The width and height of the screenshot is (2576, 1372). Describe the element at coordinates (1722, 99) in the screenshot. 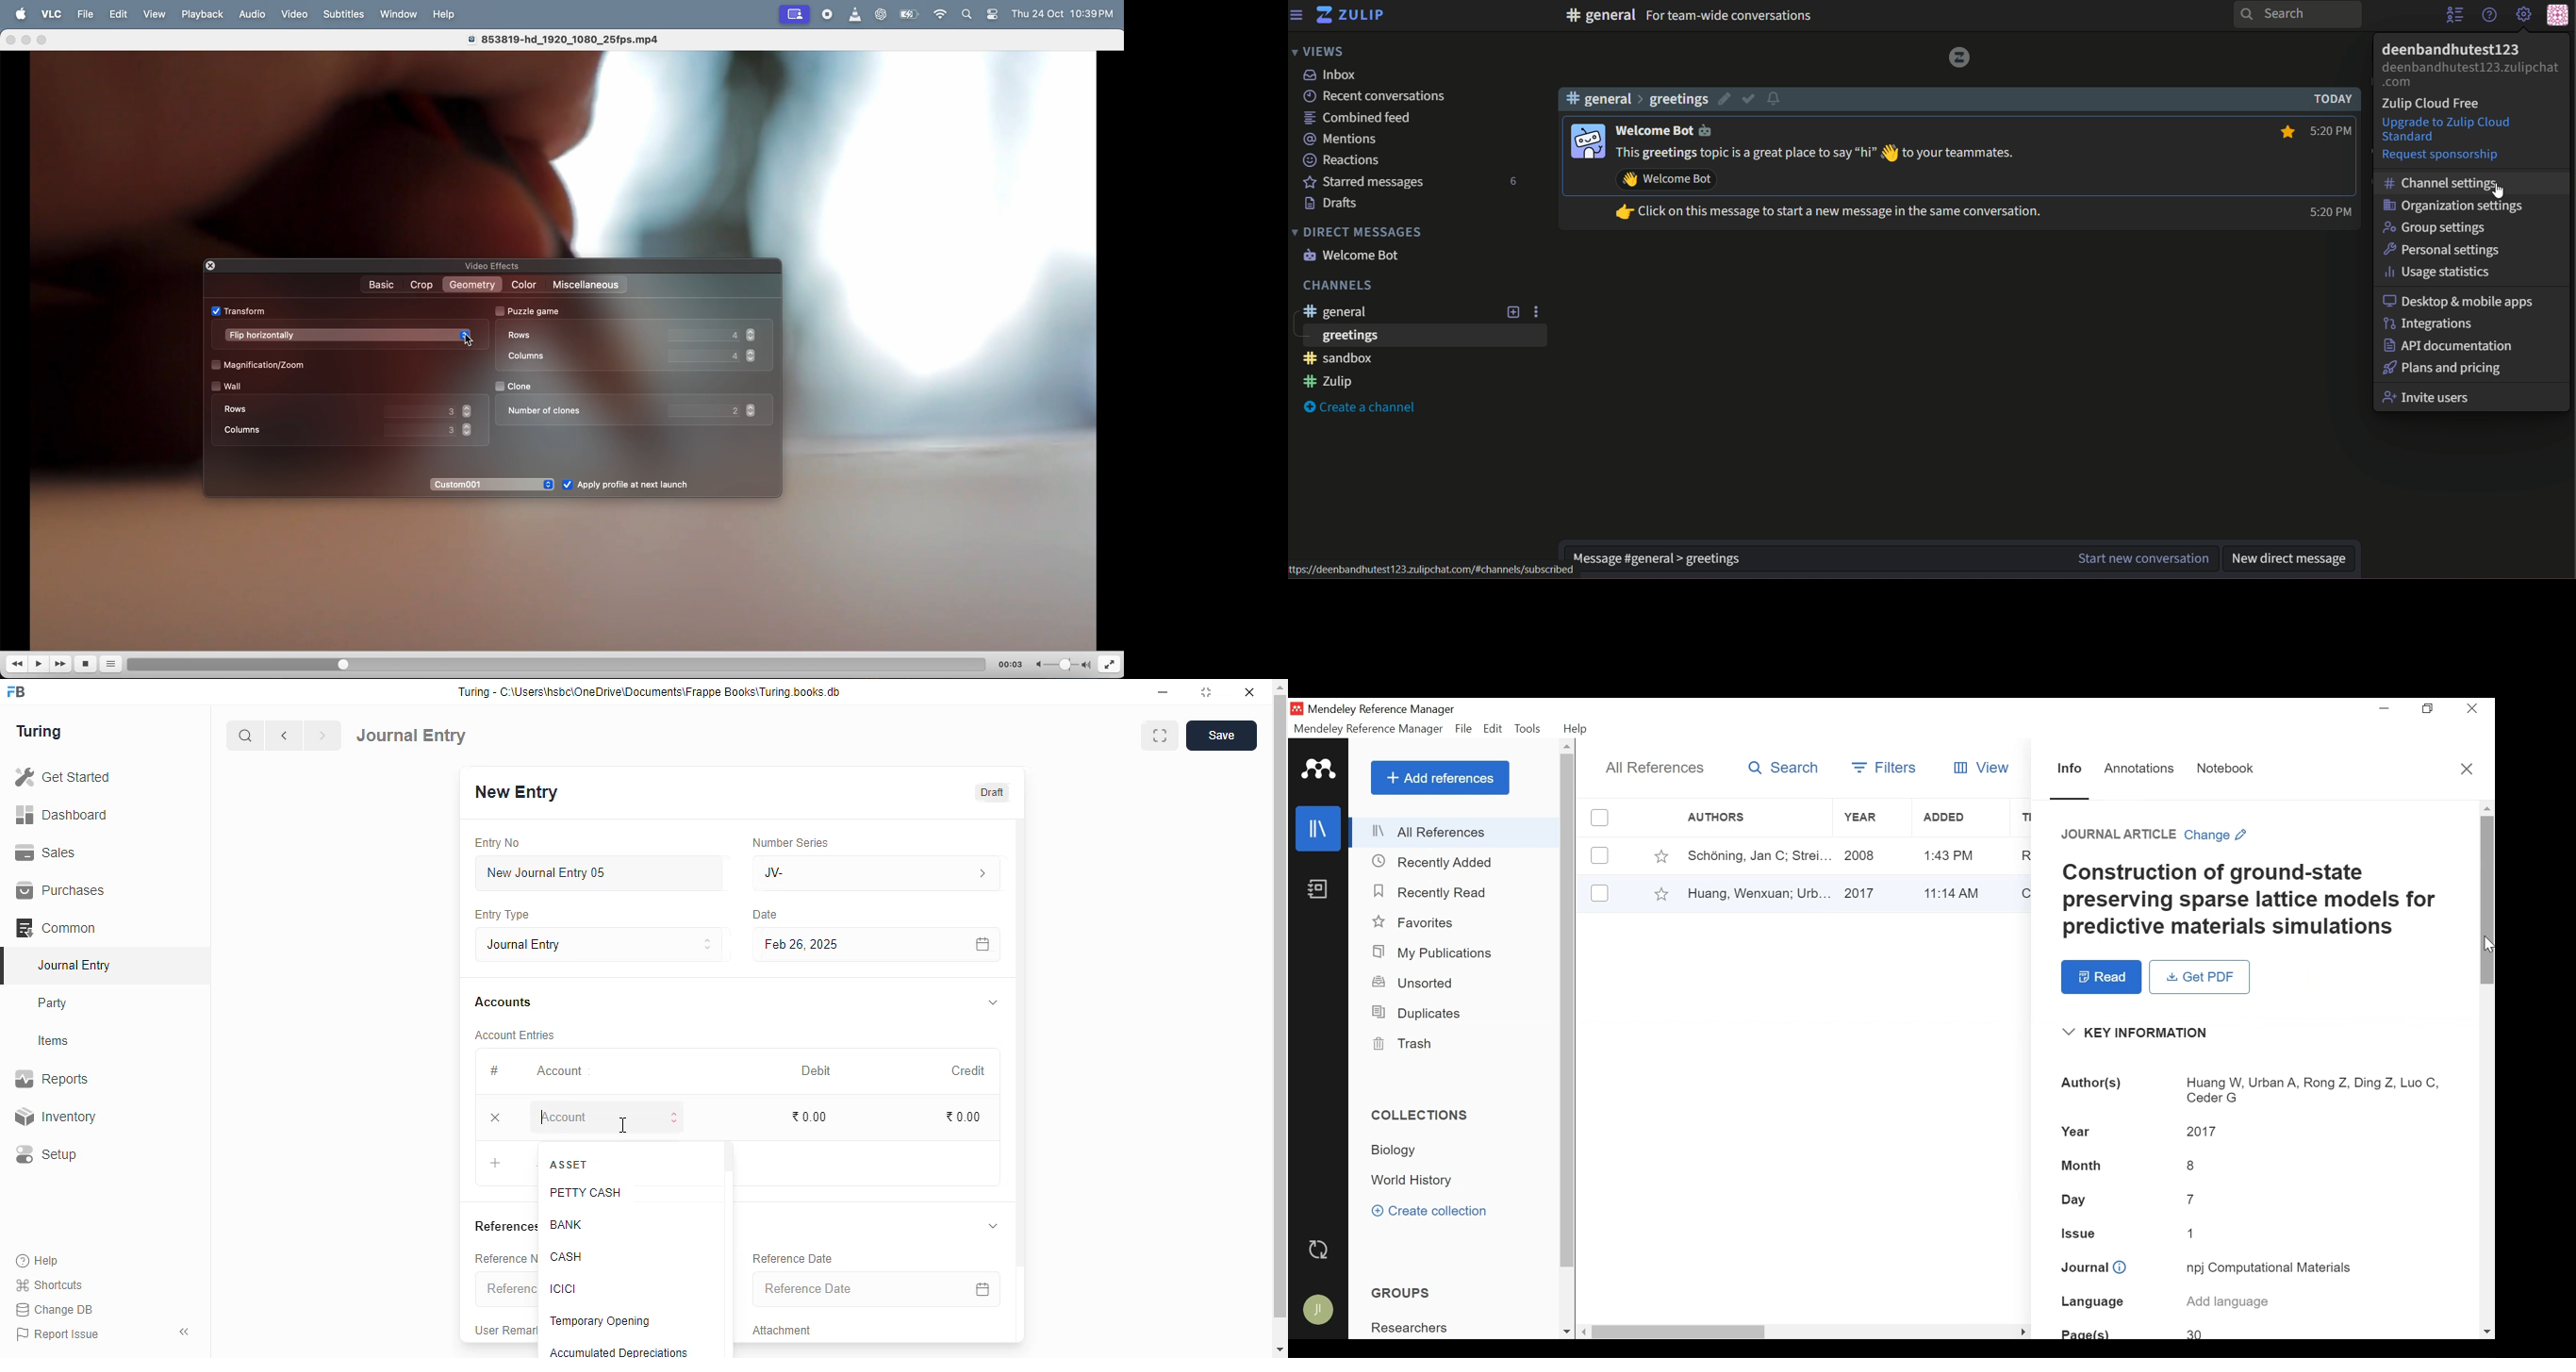

I see `edit` at that location.